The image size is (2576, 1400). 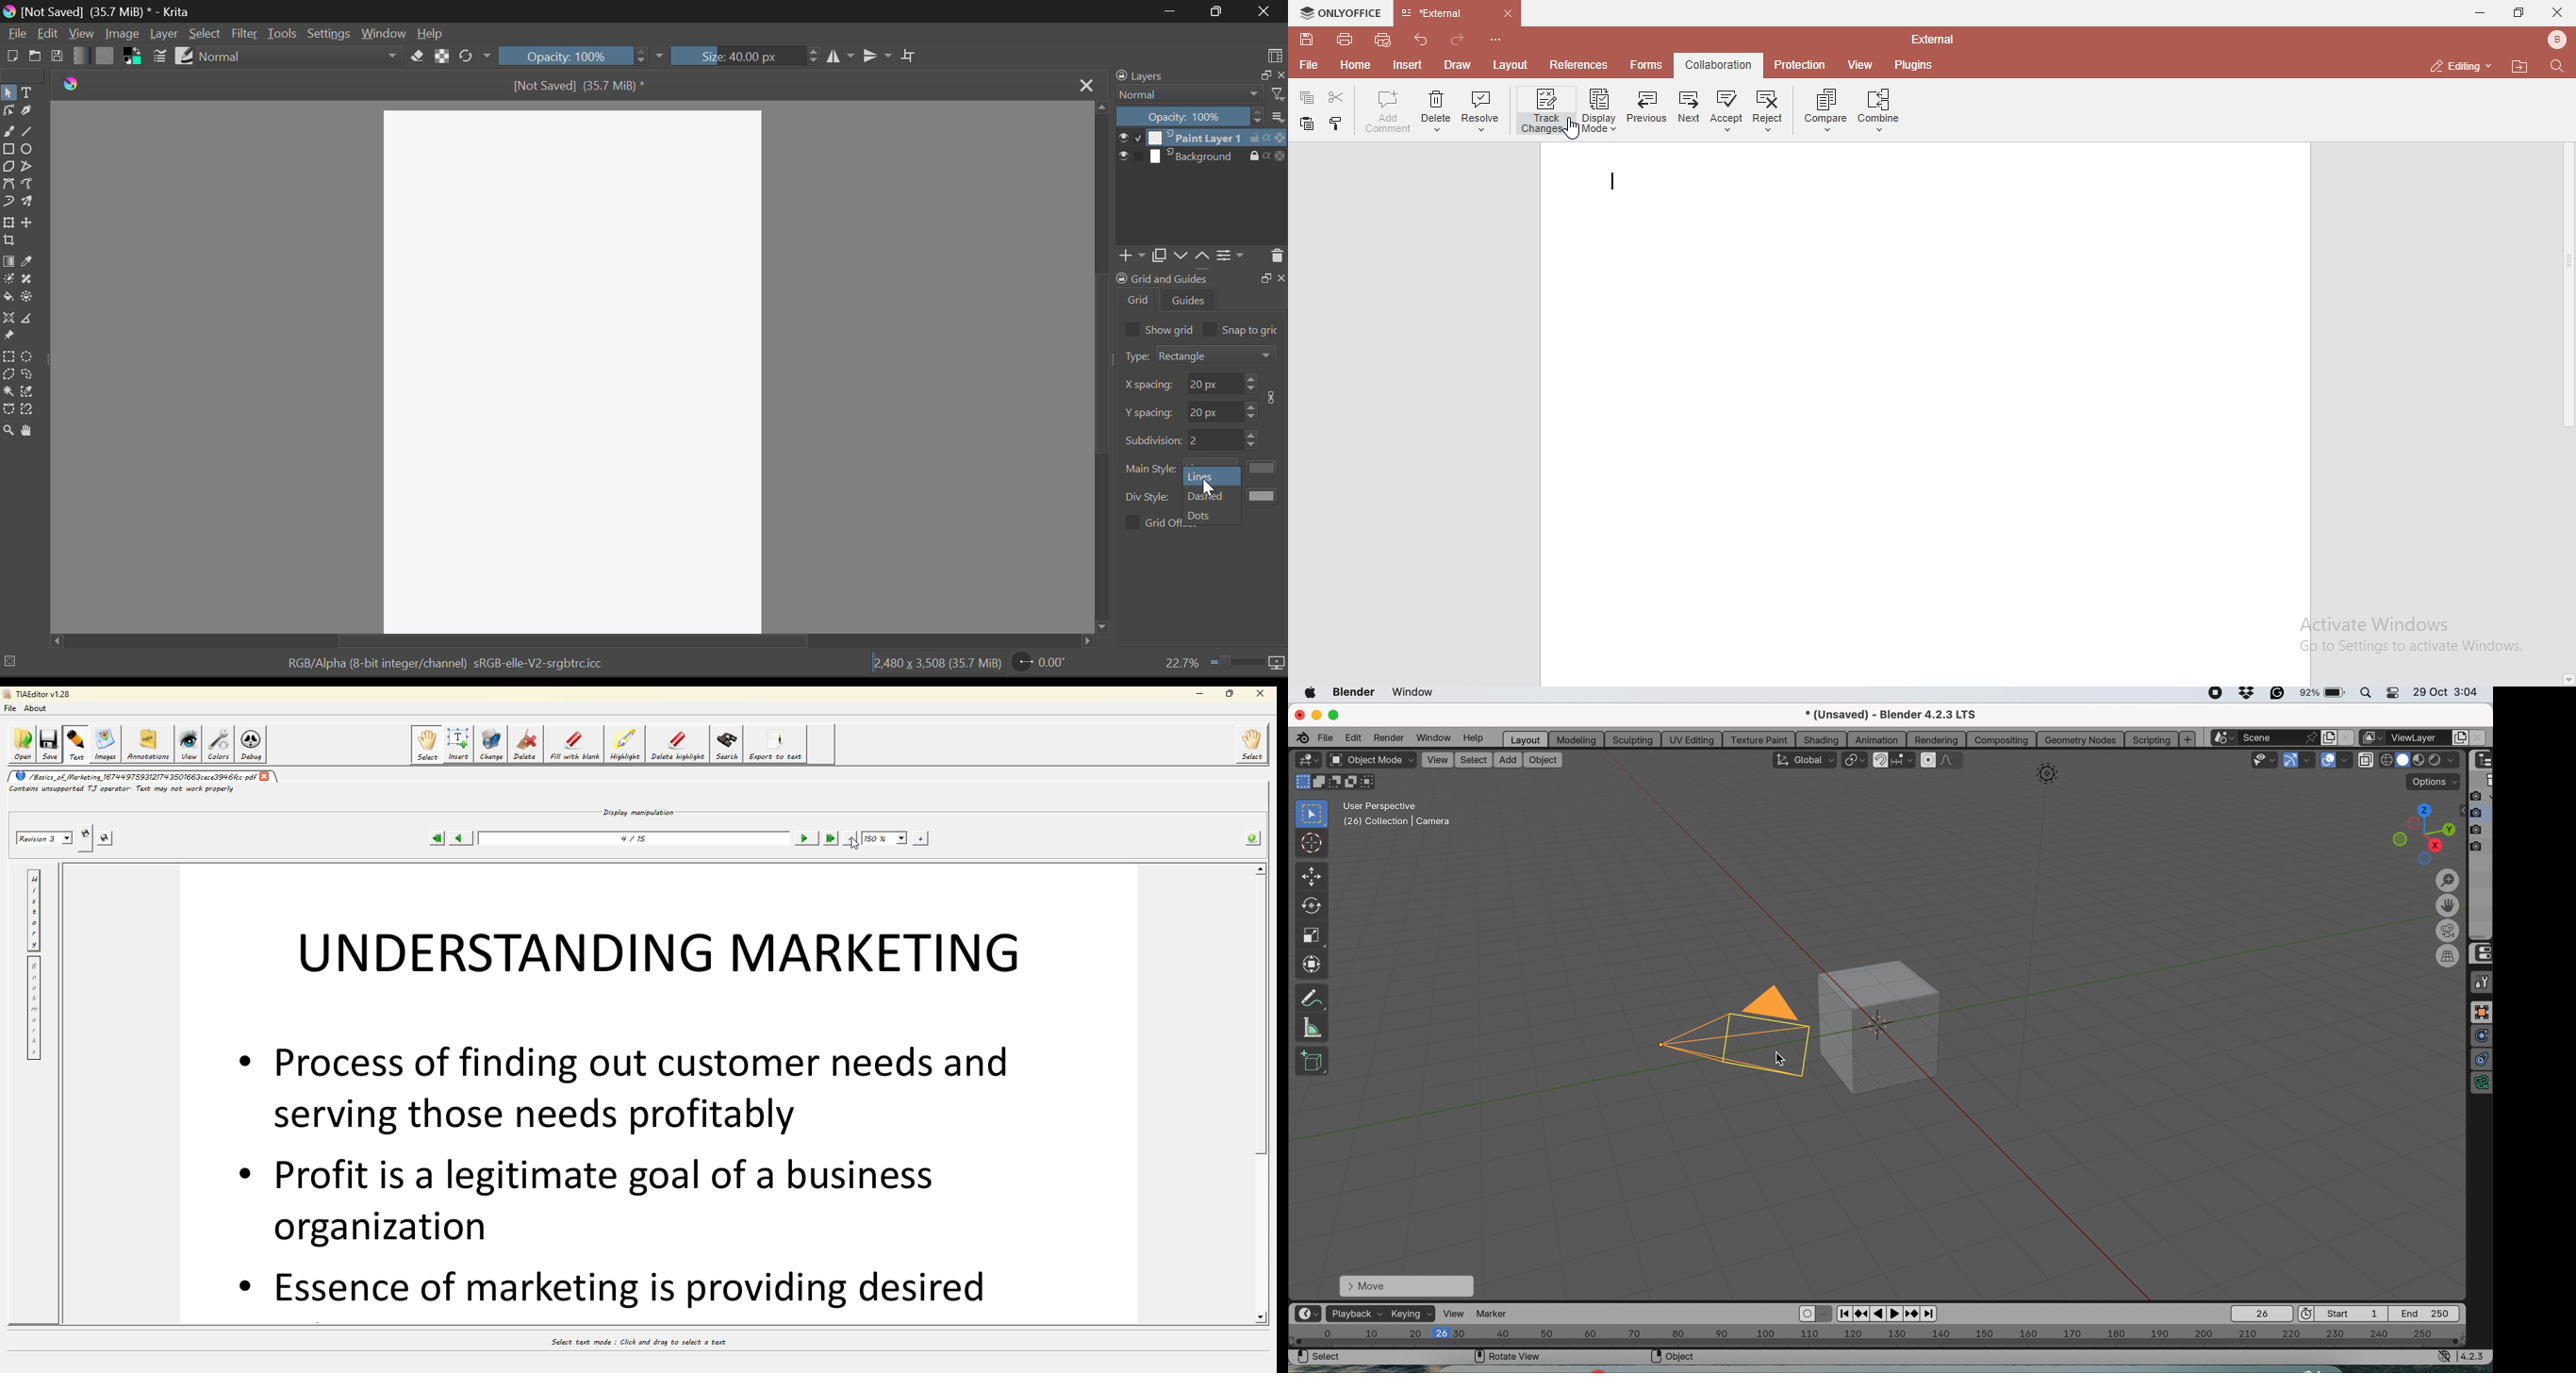 I want to click on object, so click(x=1676, y=1358).